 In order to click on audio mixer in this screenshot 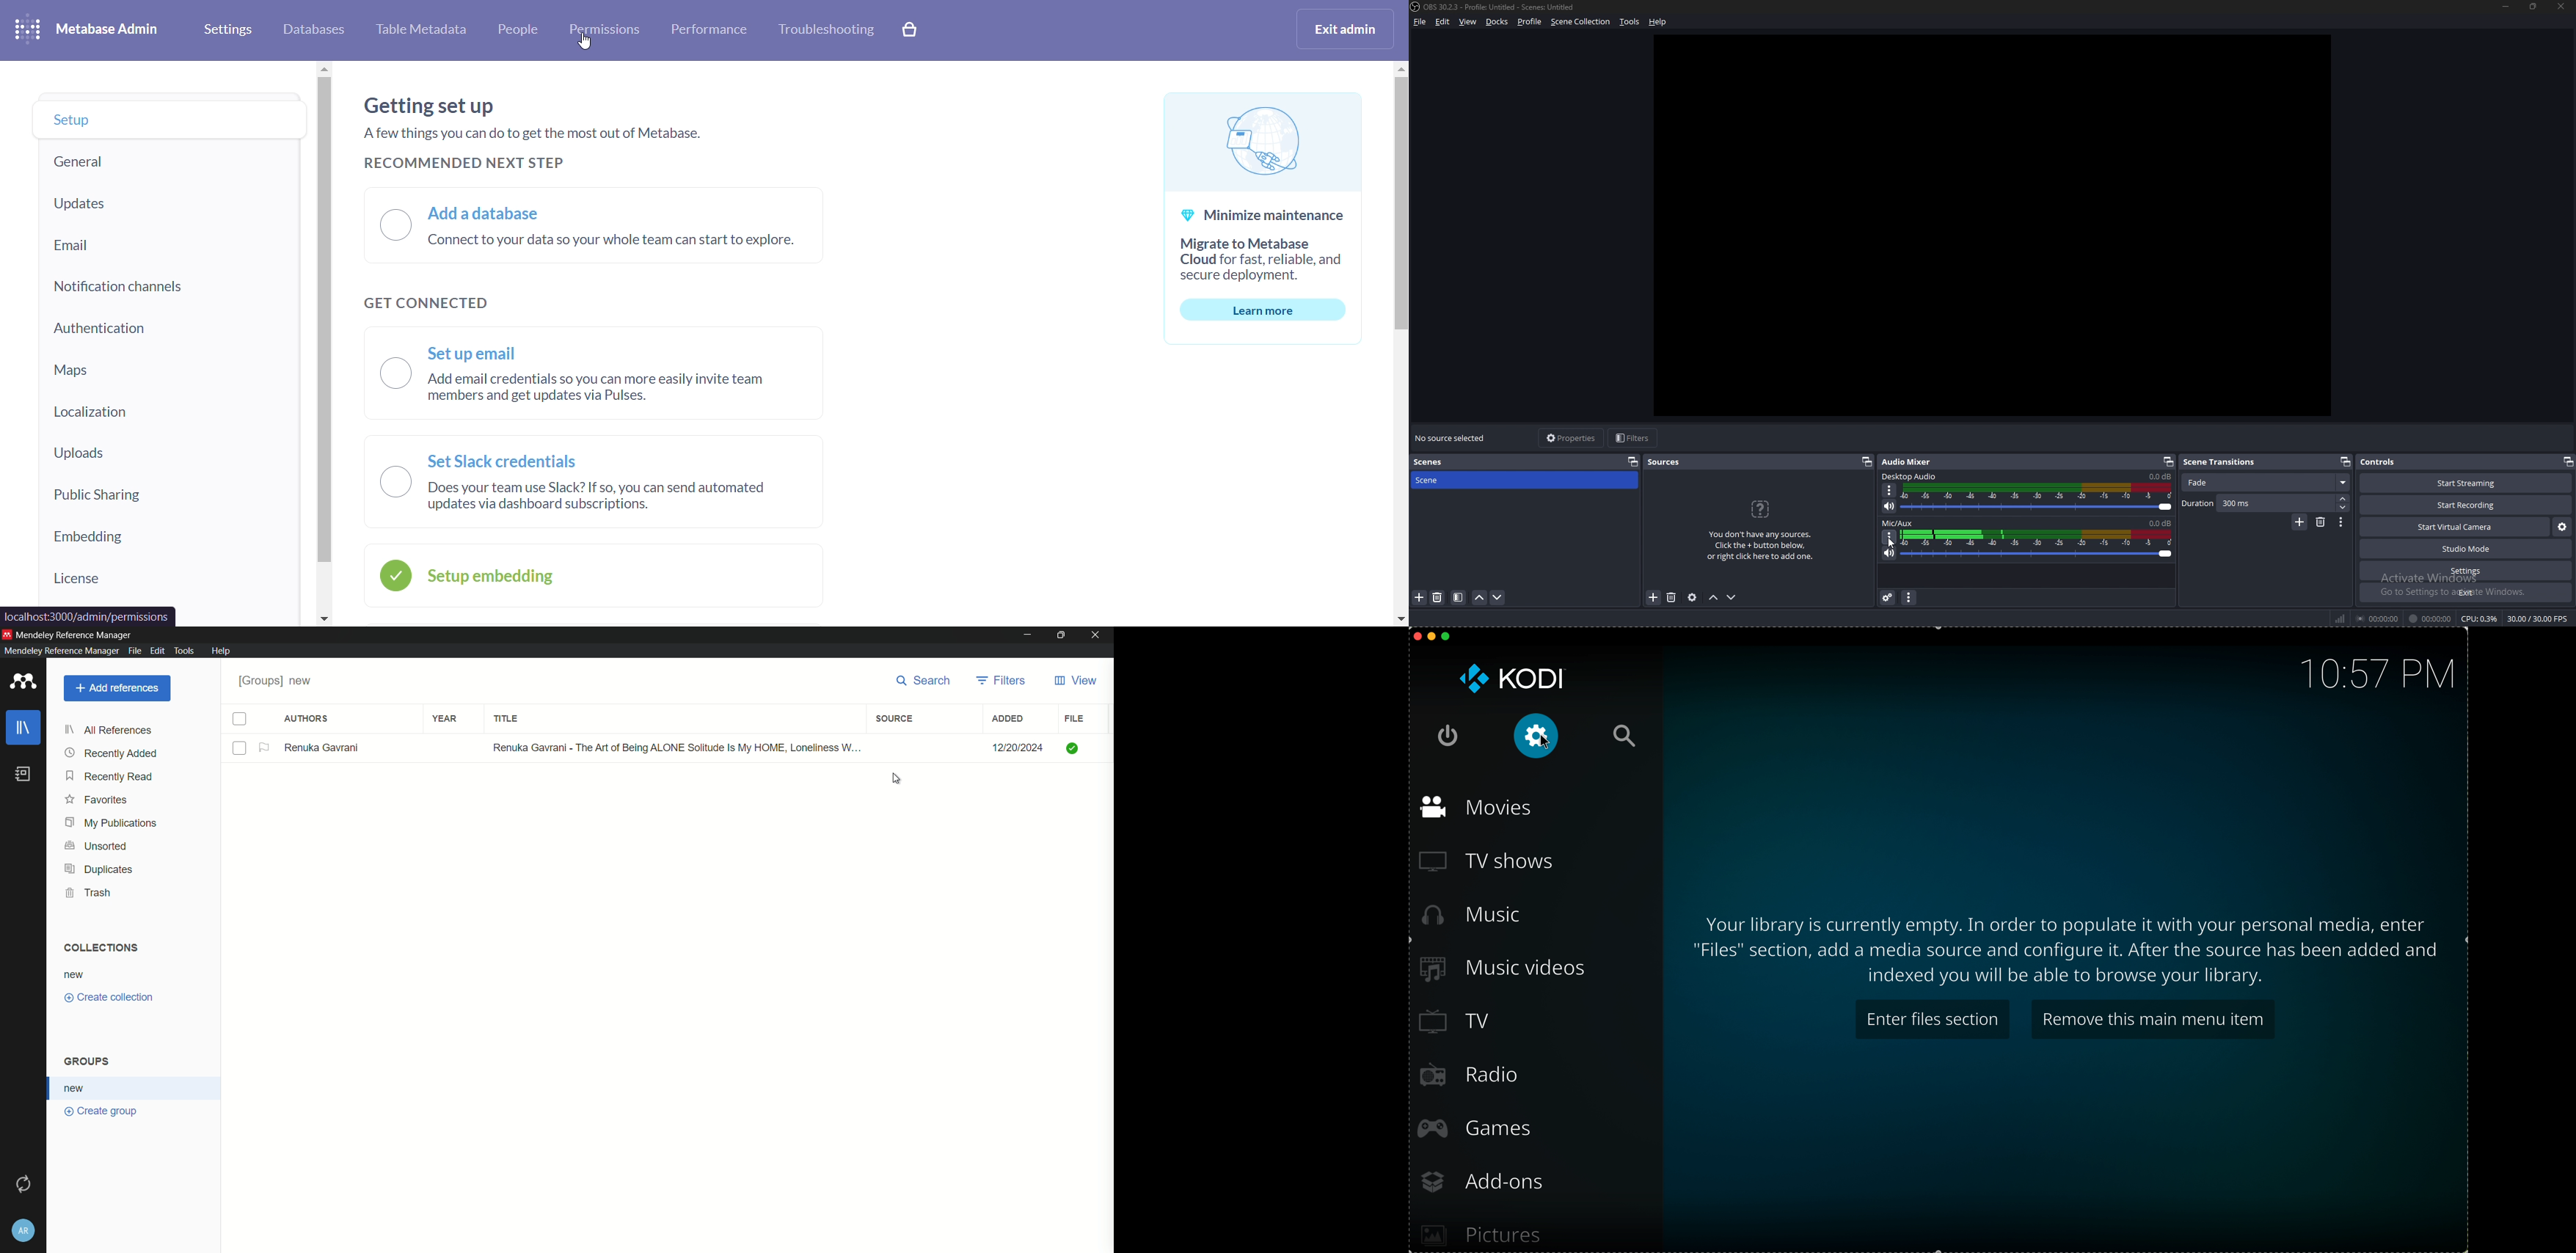, I will do `click(1911, 462)`.